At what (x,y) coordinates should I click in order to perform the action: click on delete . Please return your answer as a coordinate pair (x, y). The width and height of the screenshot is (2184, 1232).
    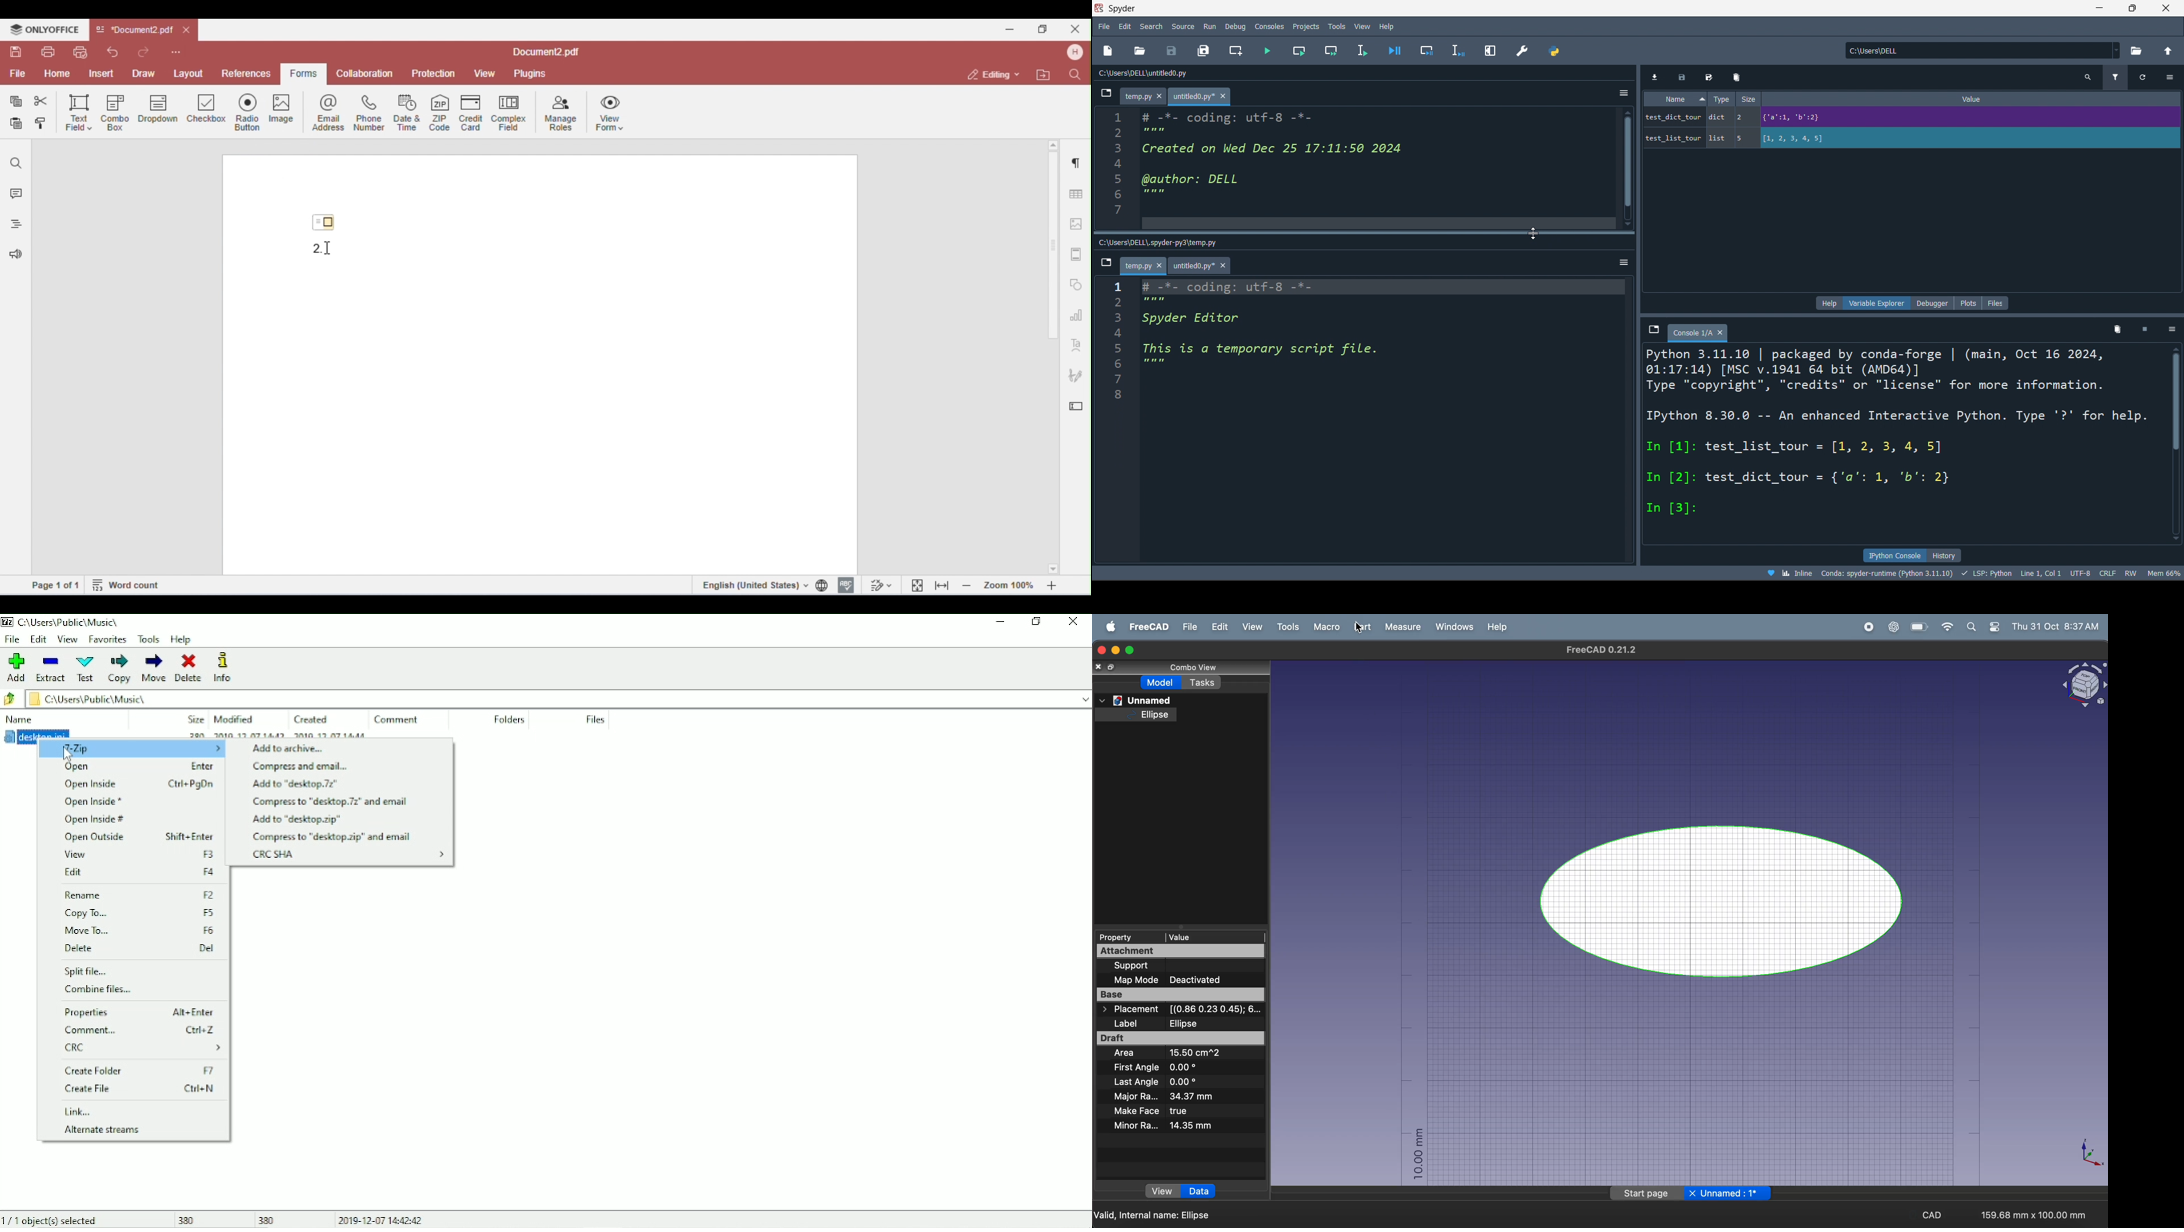
    Looking at the image, I should click on (1736, 77).